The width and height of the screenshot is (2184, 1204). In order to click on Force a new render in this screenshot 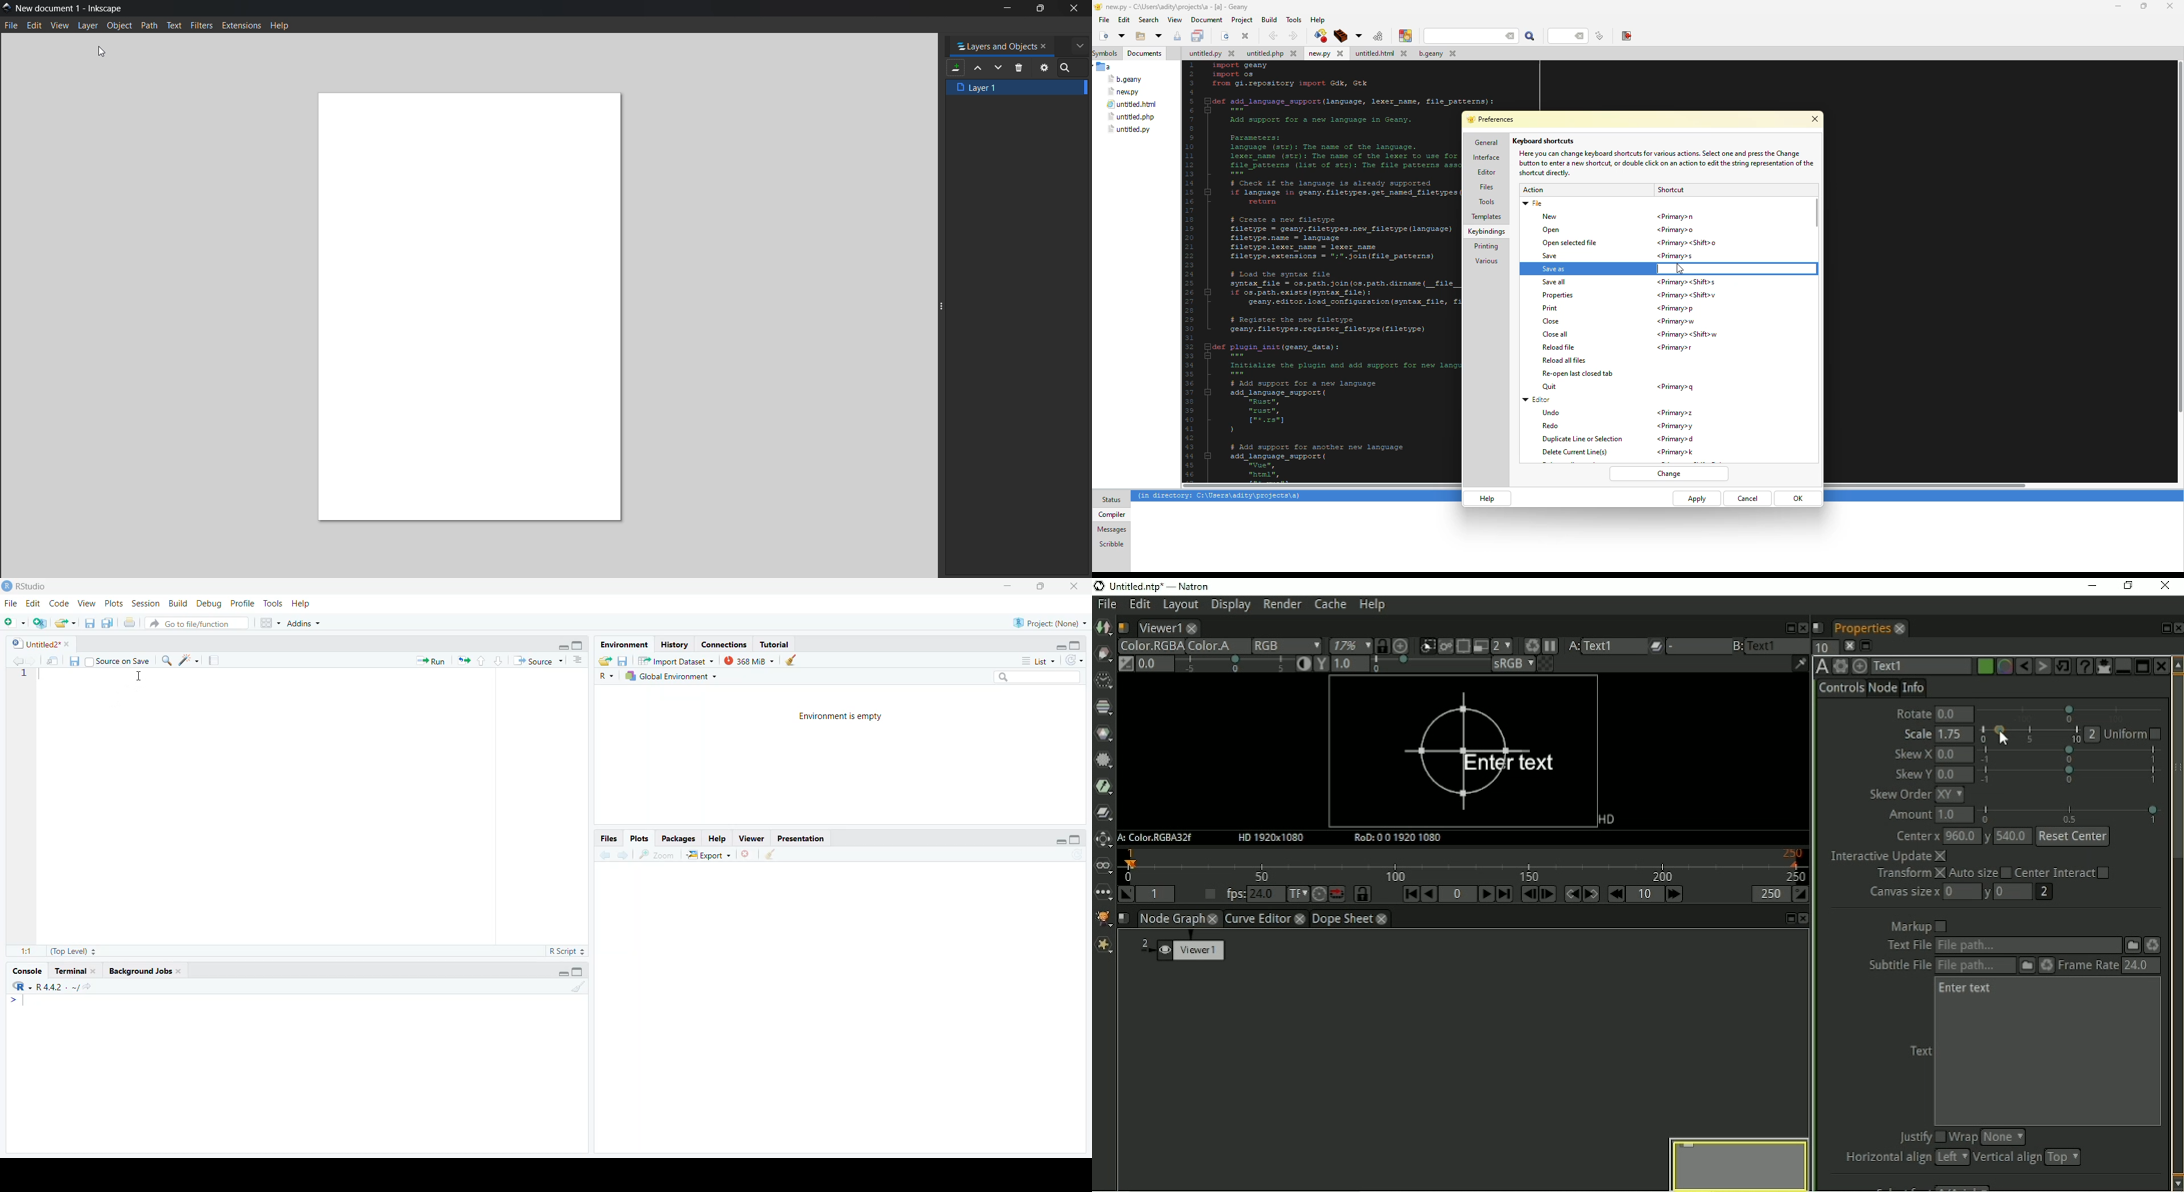, I will do `click(1530, 645)`.